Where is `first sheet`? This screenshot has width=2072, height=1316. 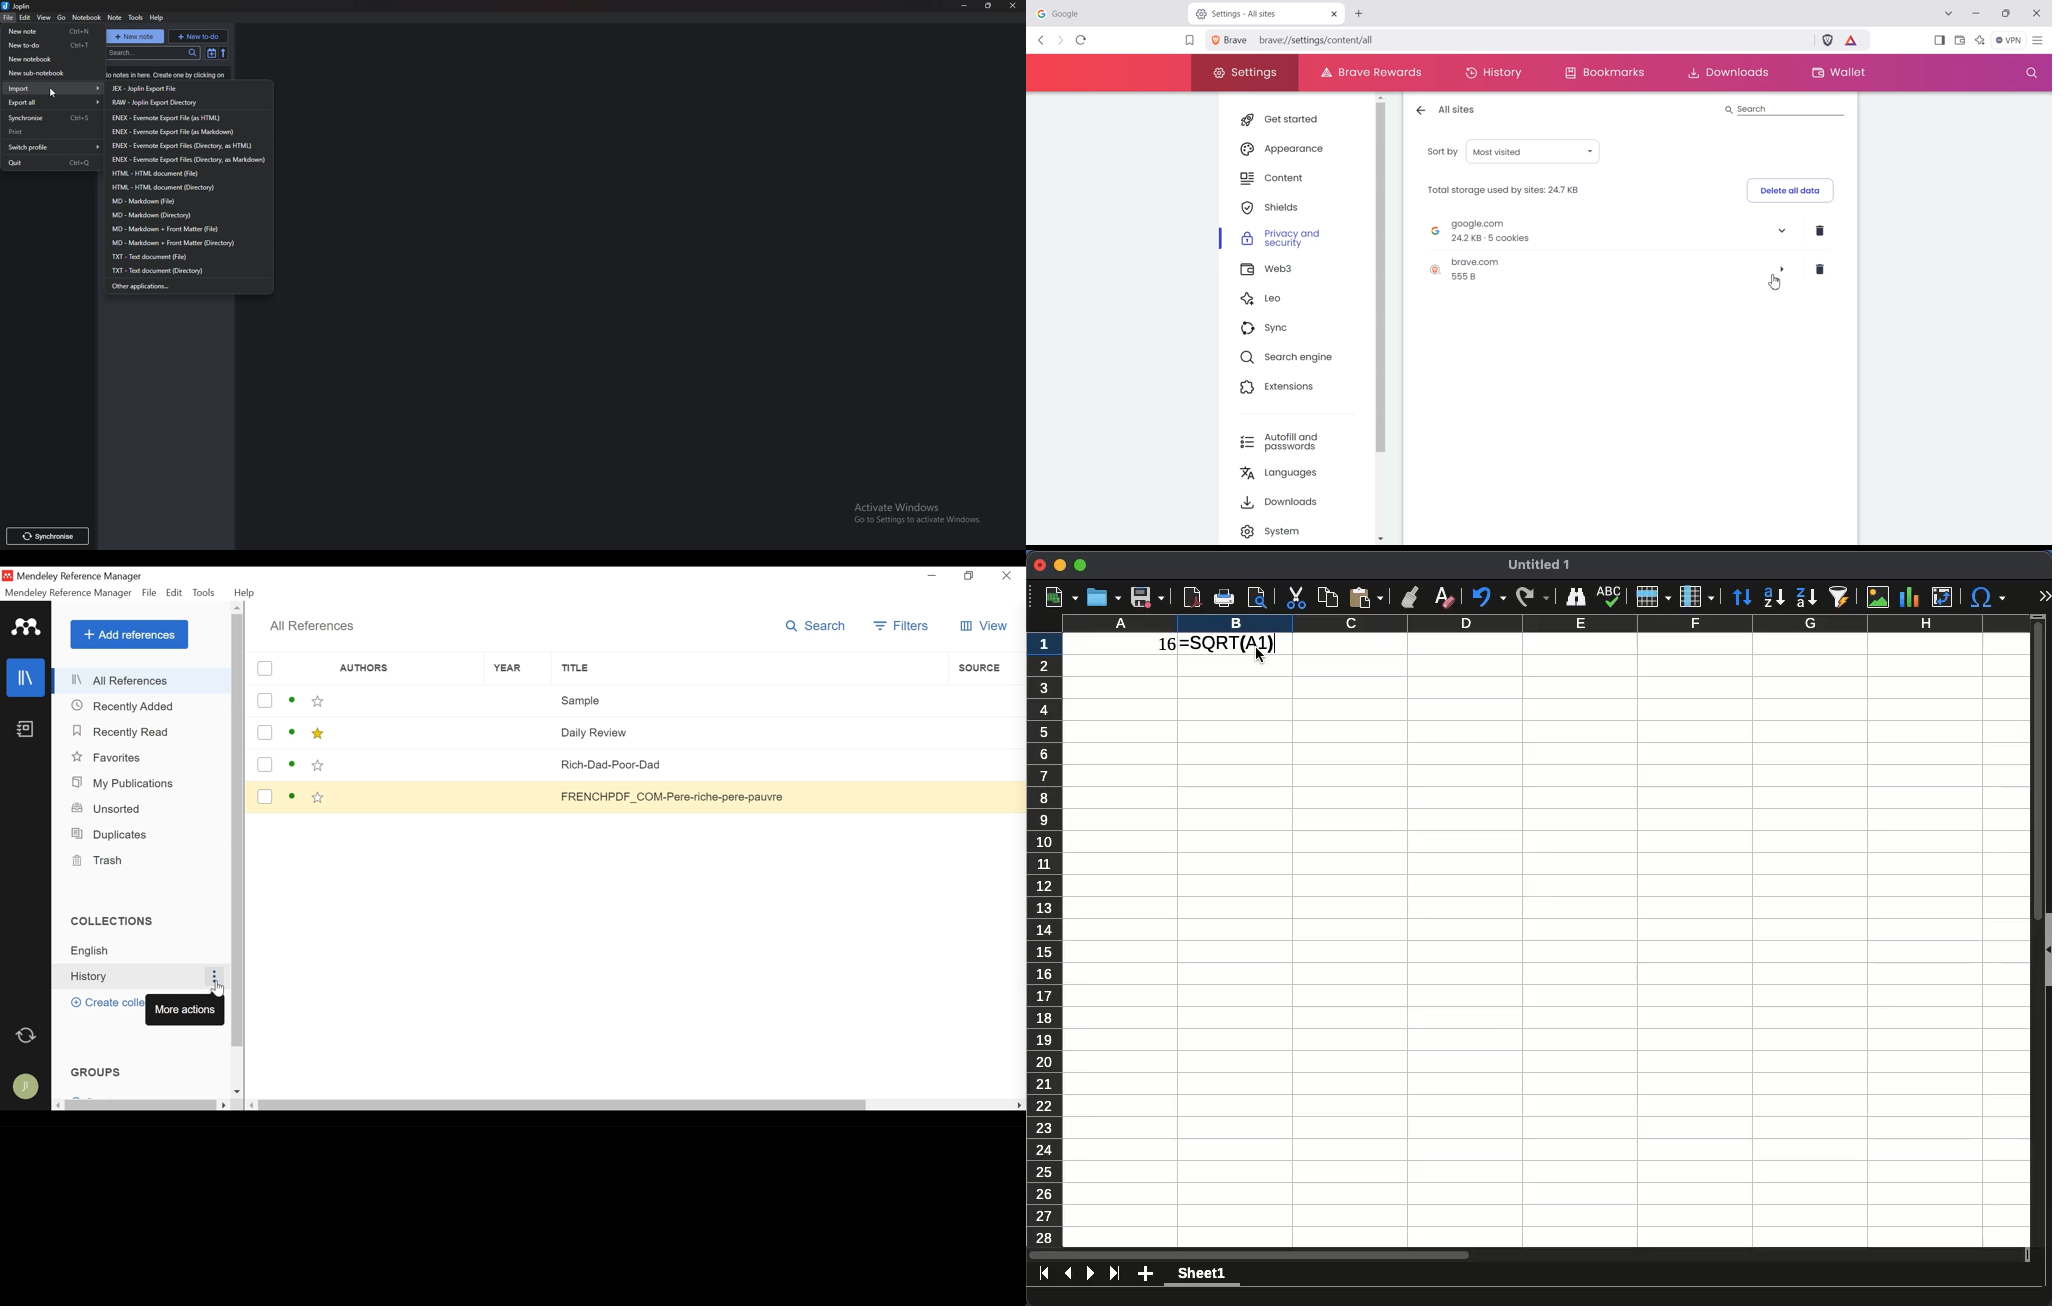
first sheet is located at coordinates (1045, 1273).